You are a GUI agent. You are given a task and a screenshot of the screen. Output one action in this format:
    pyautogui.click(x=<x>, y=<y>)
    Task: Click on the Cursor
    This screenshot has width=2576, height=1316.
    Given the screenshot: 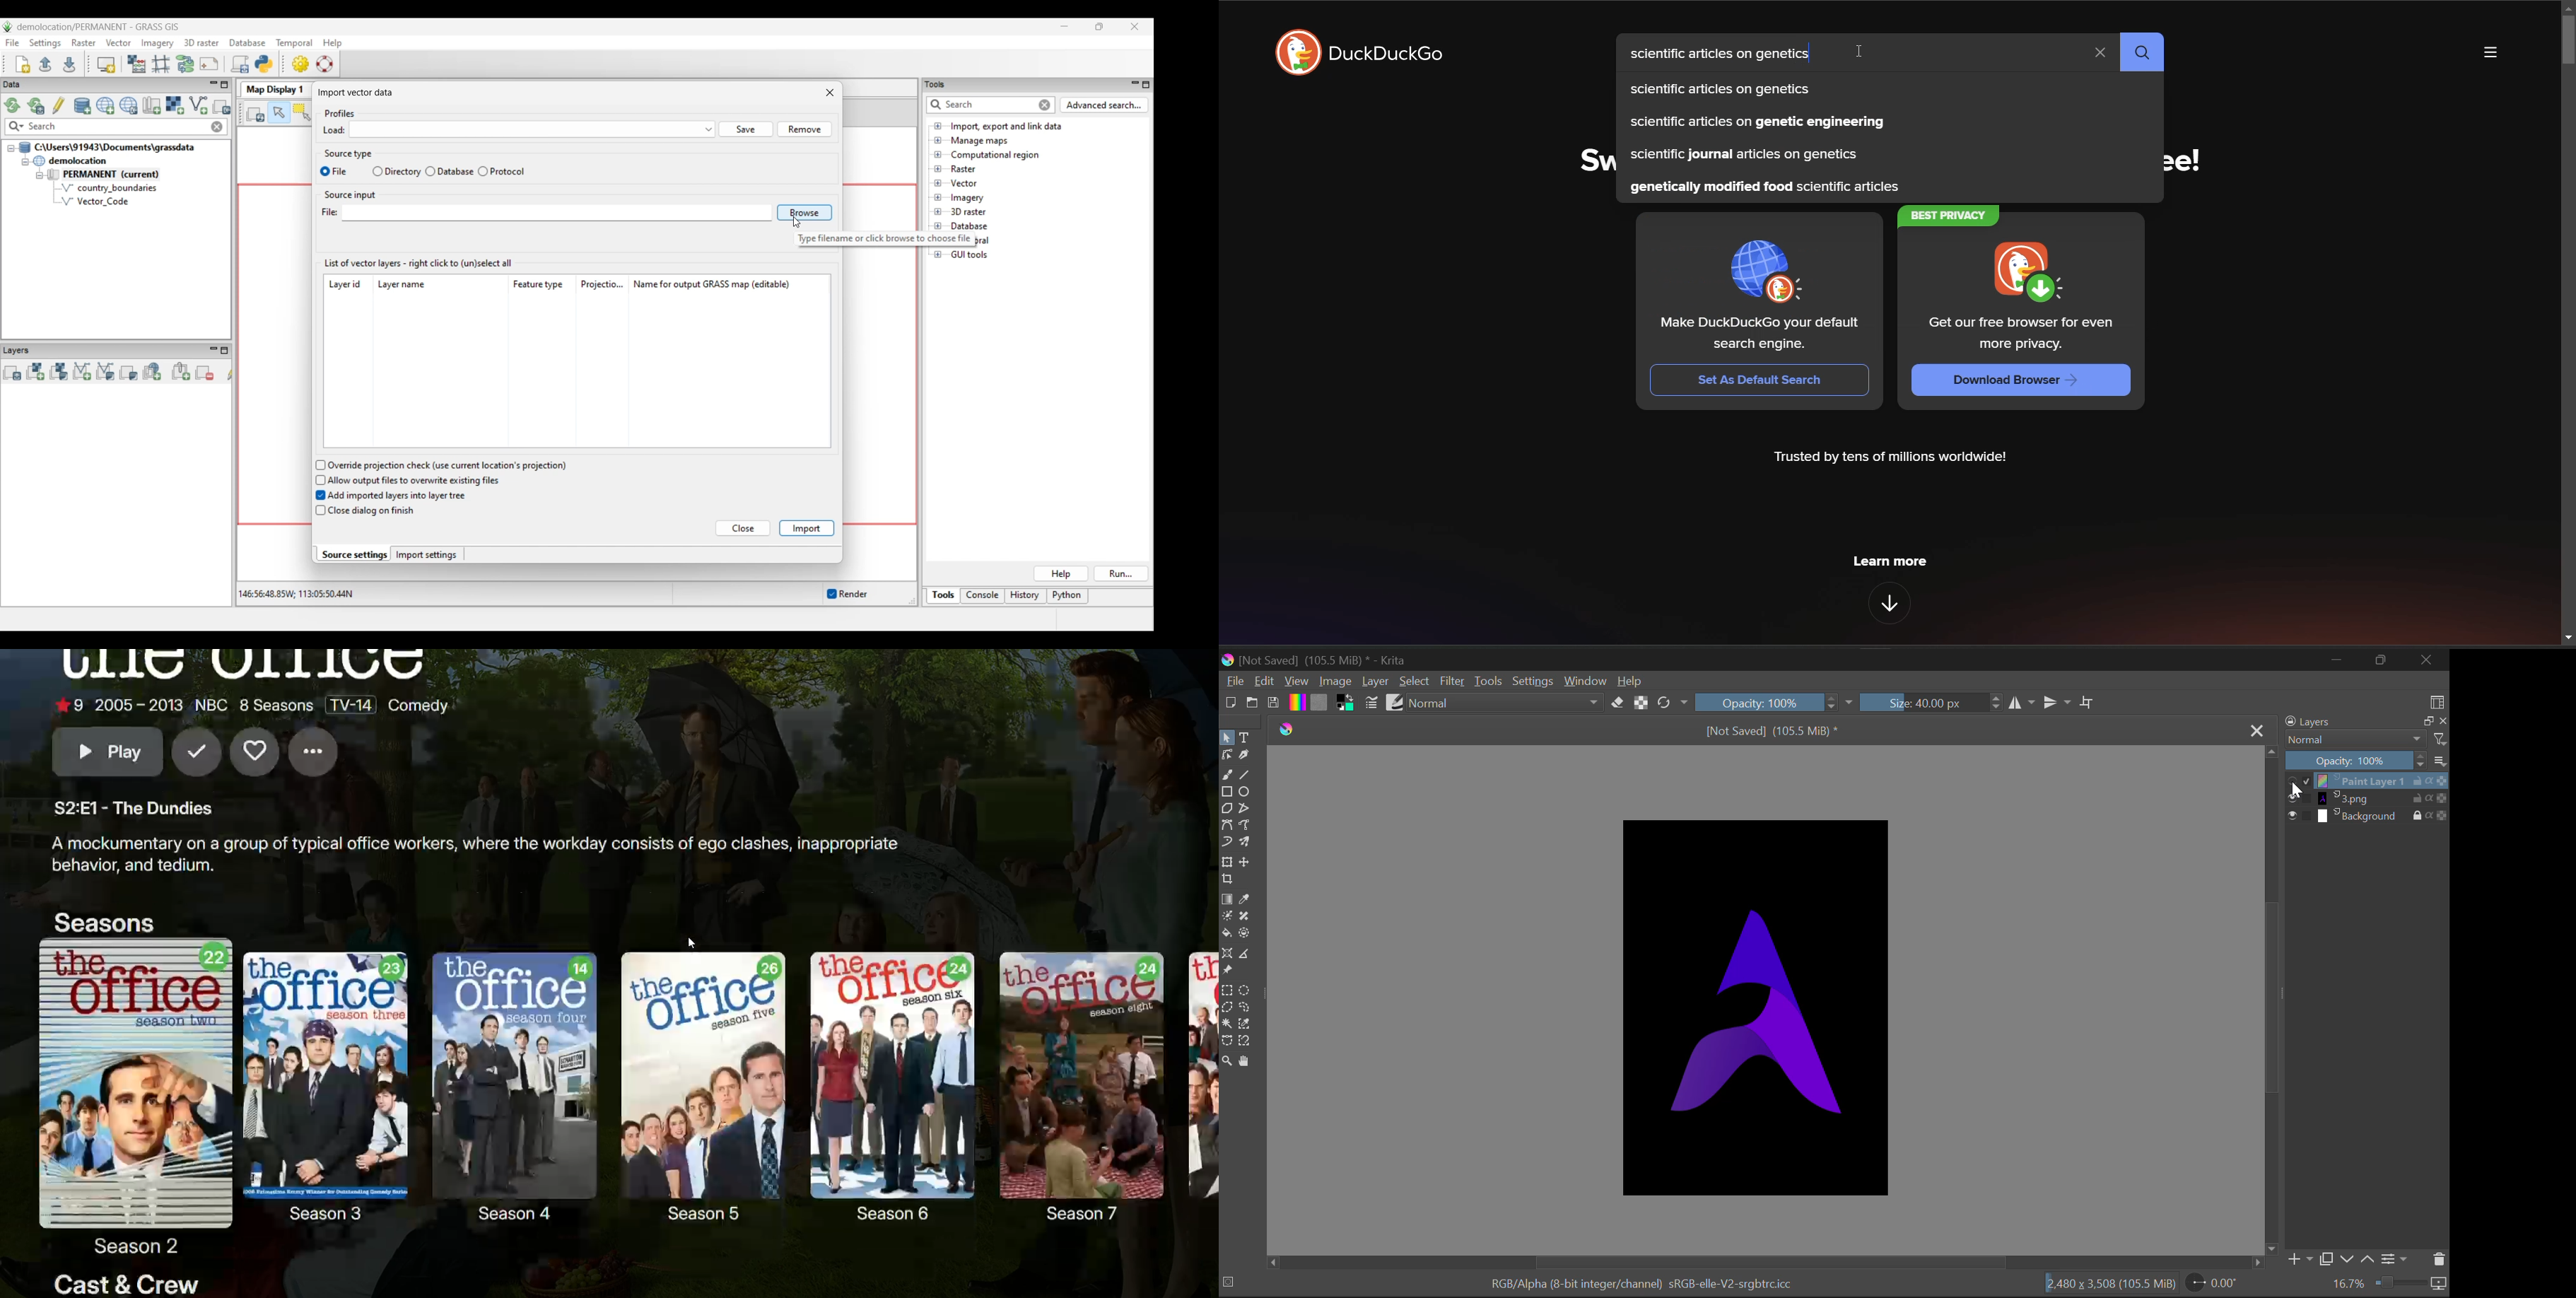 What is the action you would take?
    pyautogui.click(x=693, y=940)
    